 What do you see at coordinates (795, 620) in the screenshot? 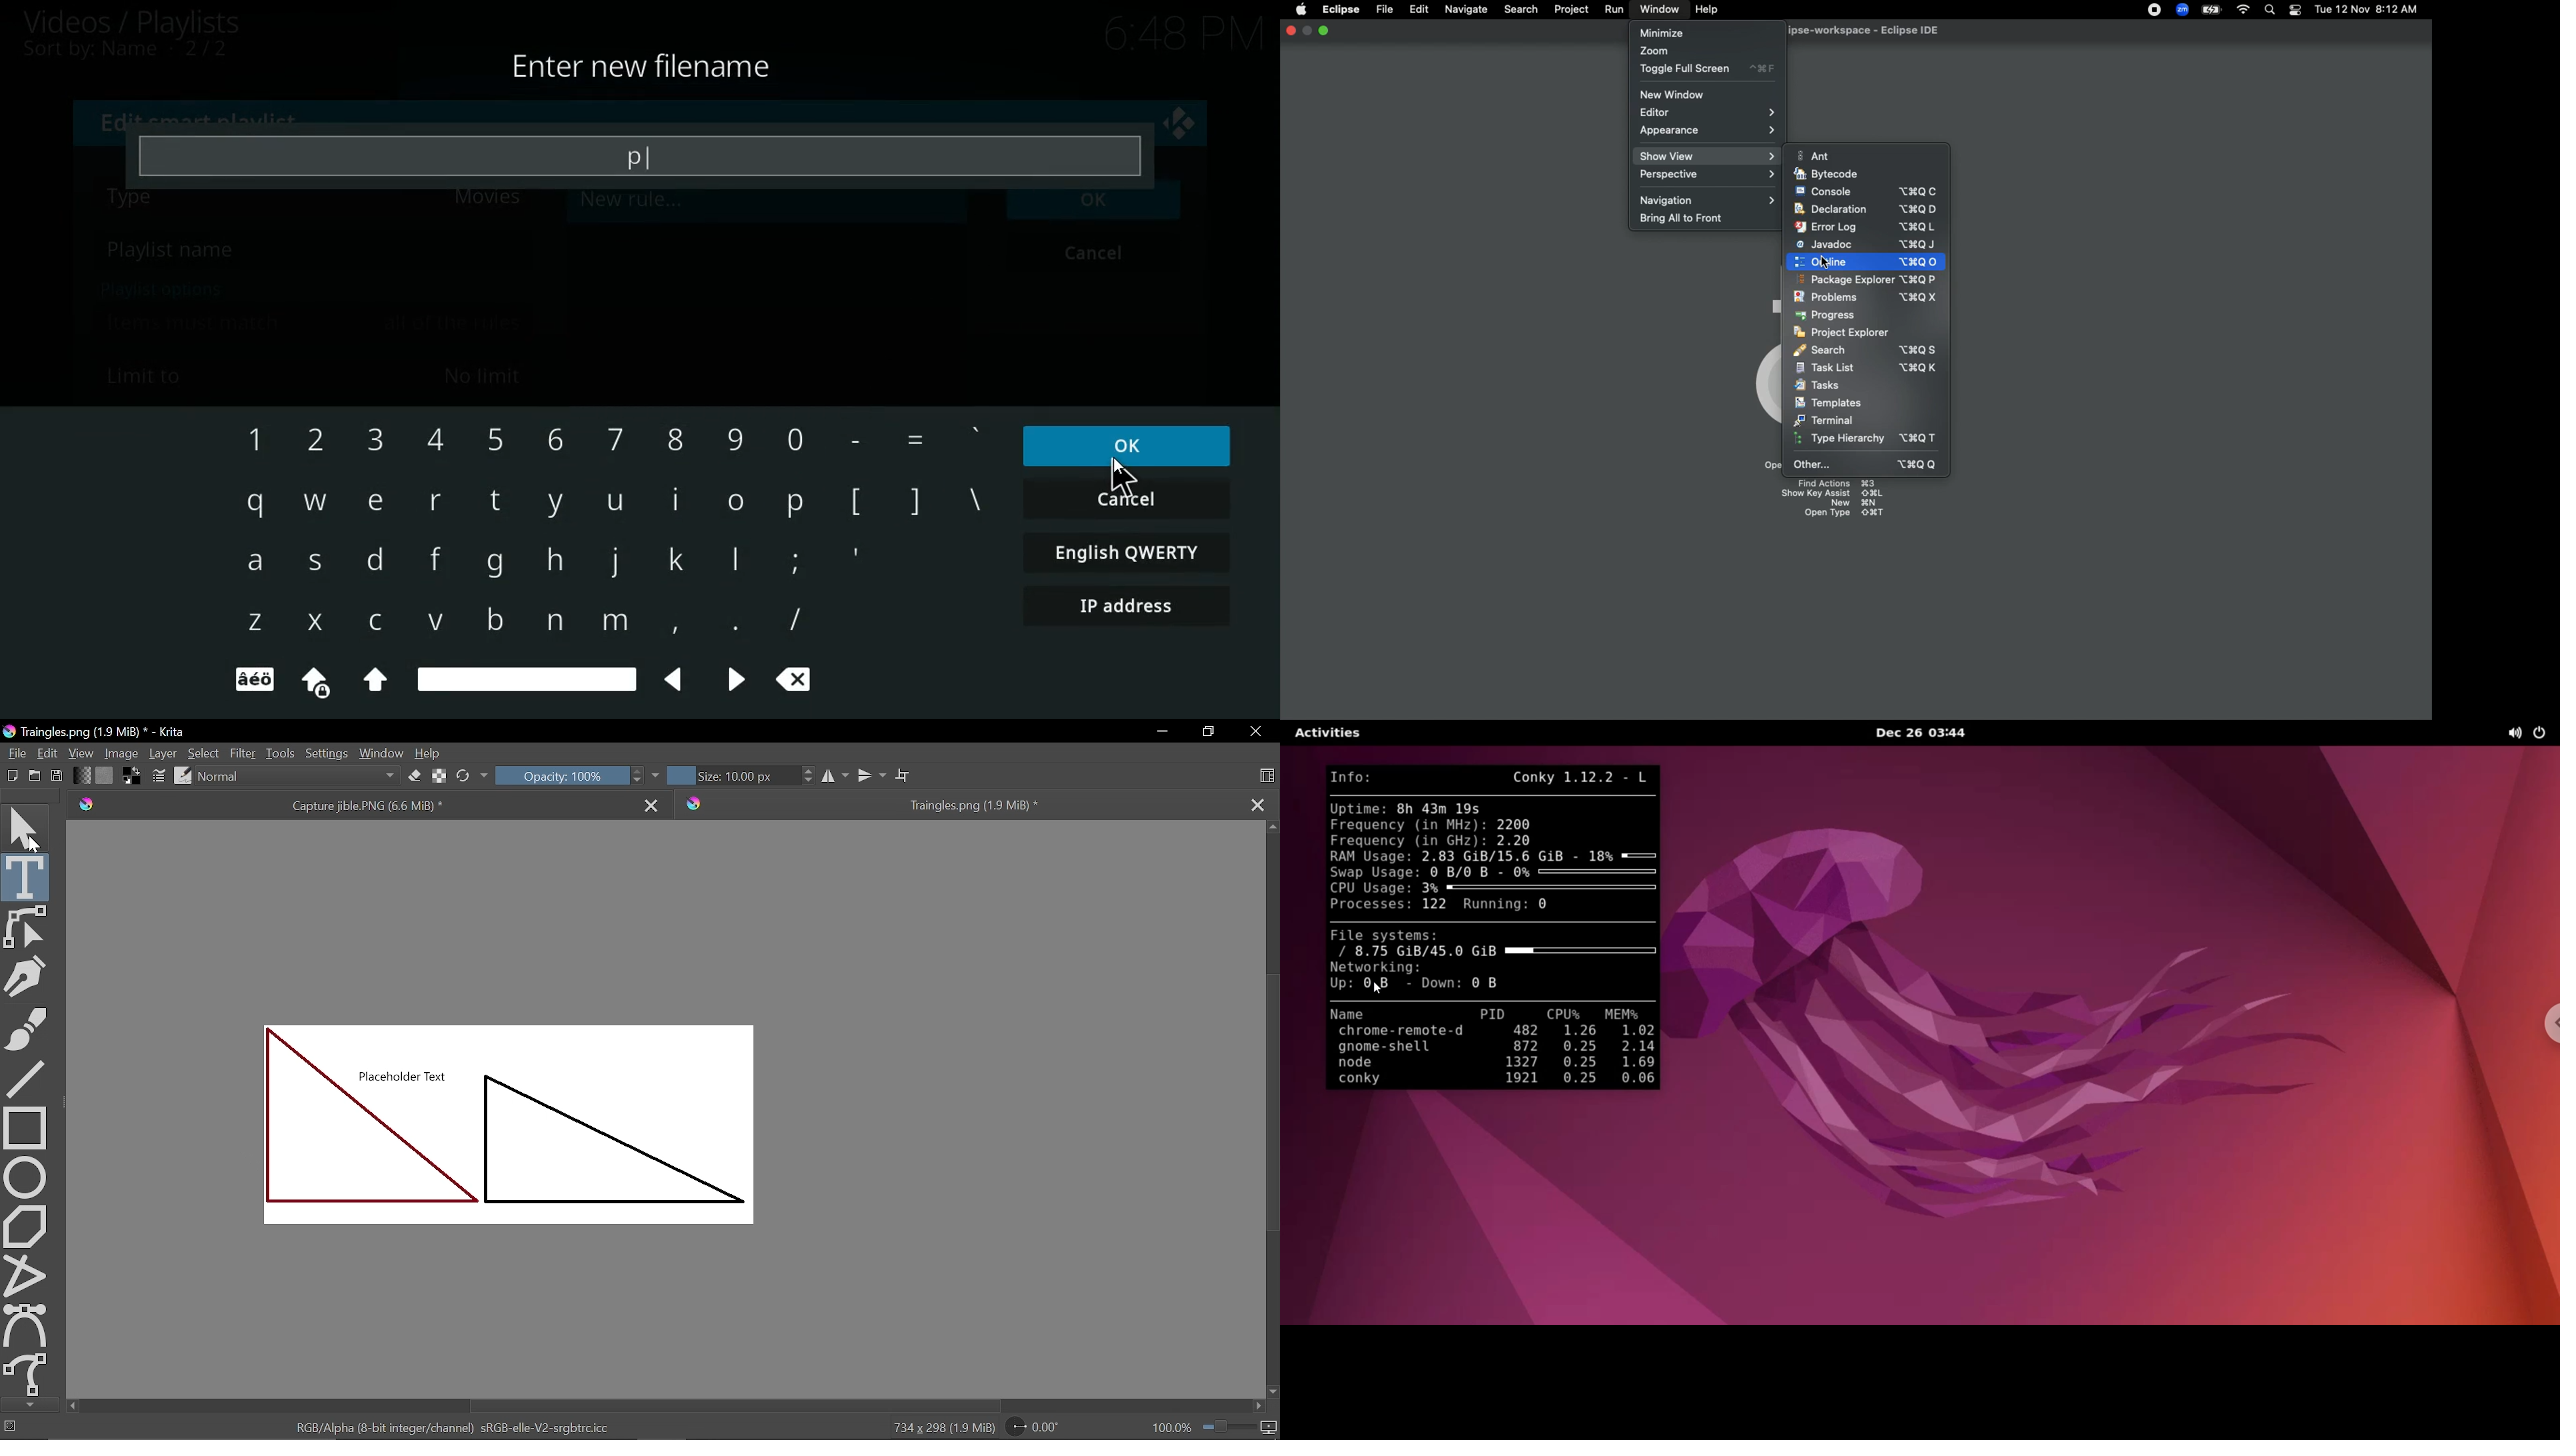
I see `/` at bounding box center [795, 620].